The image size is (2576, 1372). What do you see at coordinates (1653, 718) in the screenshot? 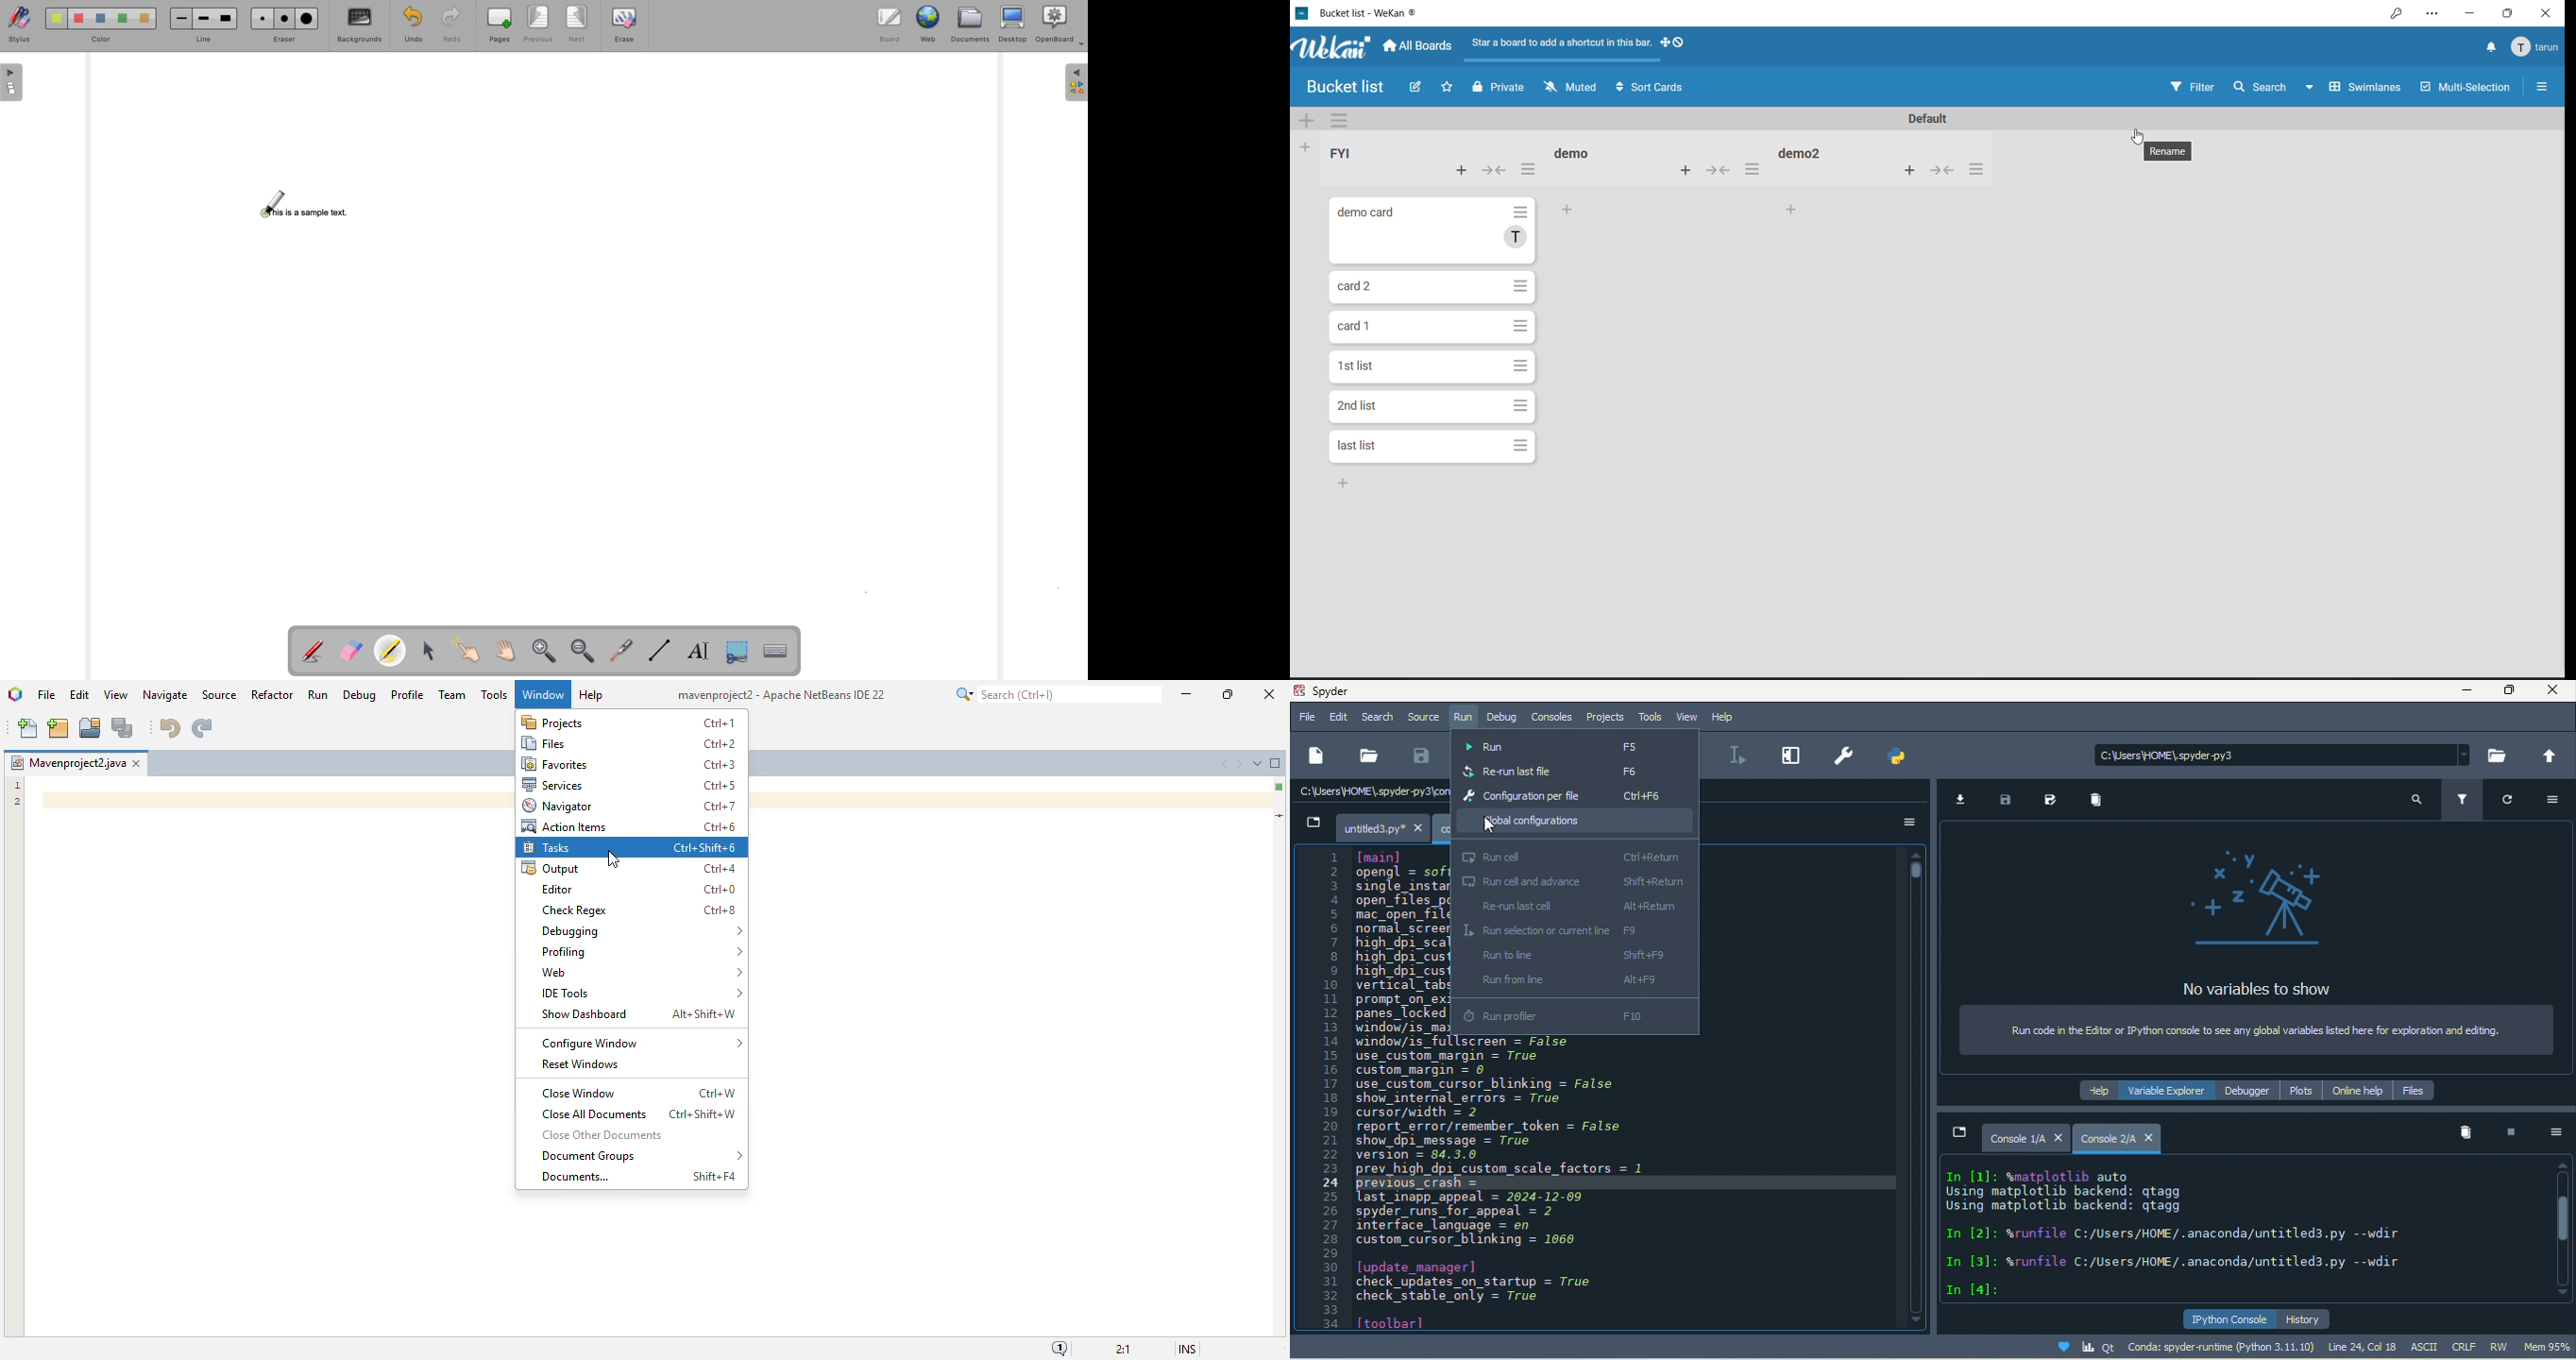
I see `tools` at bounding box center [1653, 718].